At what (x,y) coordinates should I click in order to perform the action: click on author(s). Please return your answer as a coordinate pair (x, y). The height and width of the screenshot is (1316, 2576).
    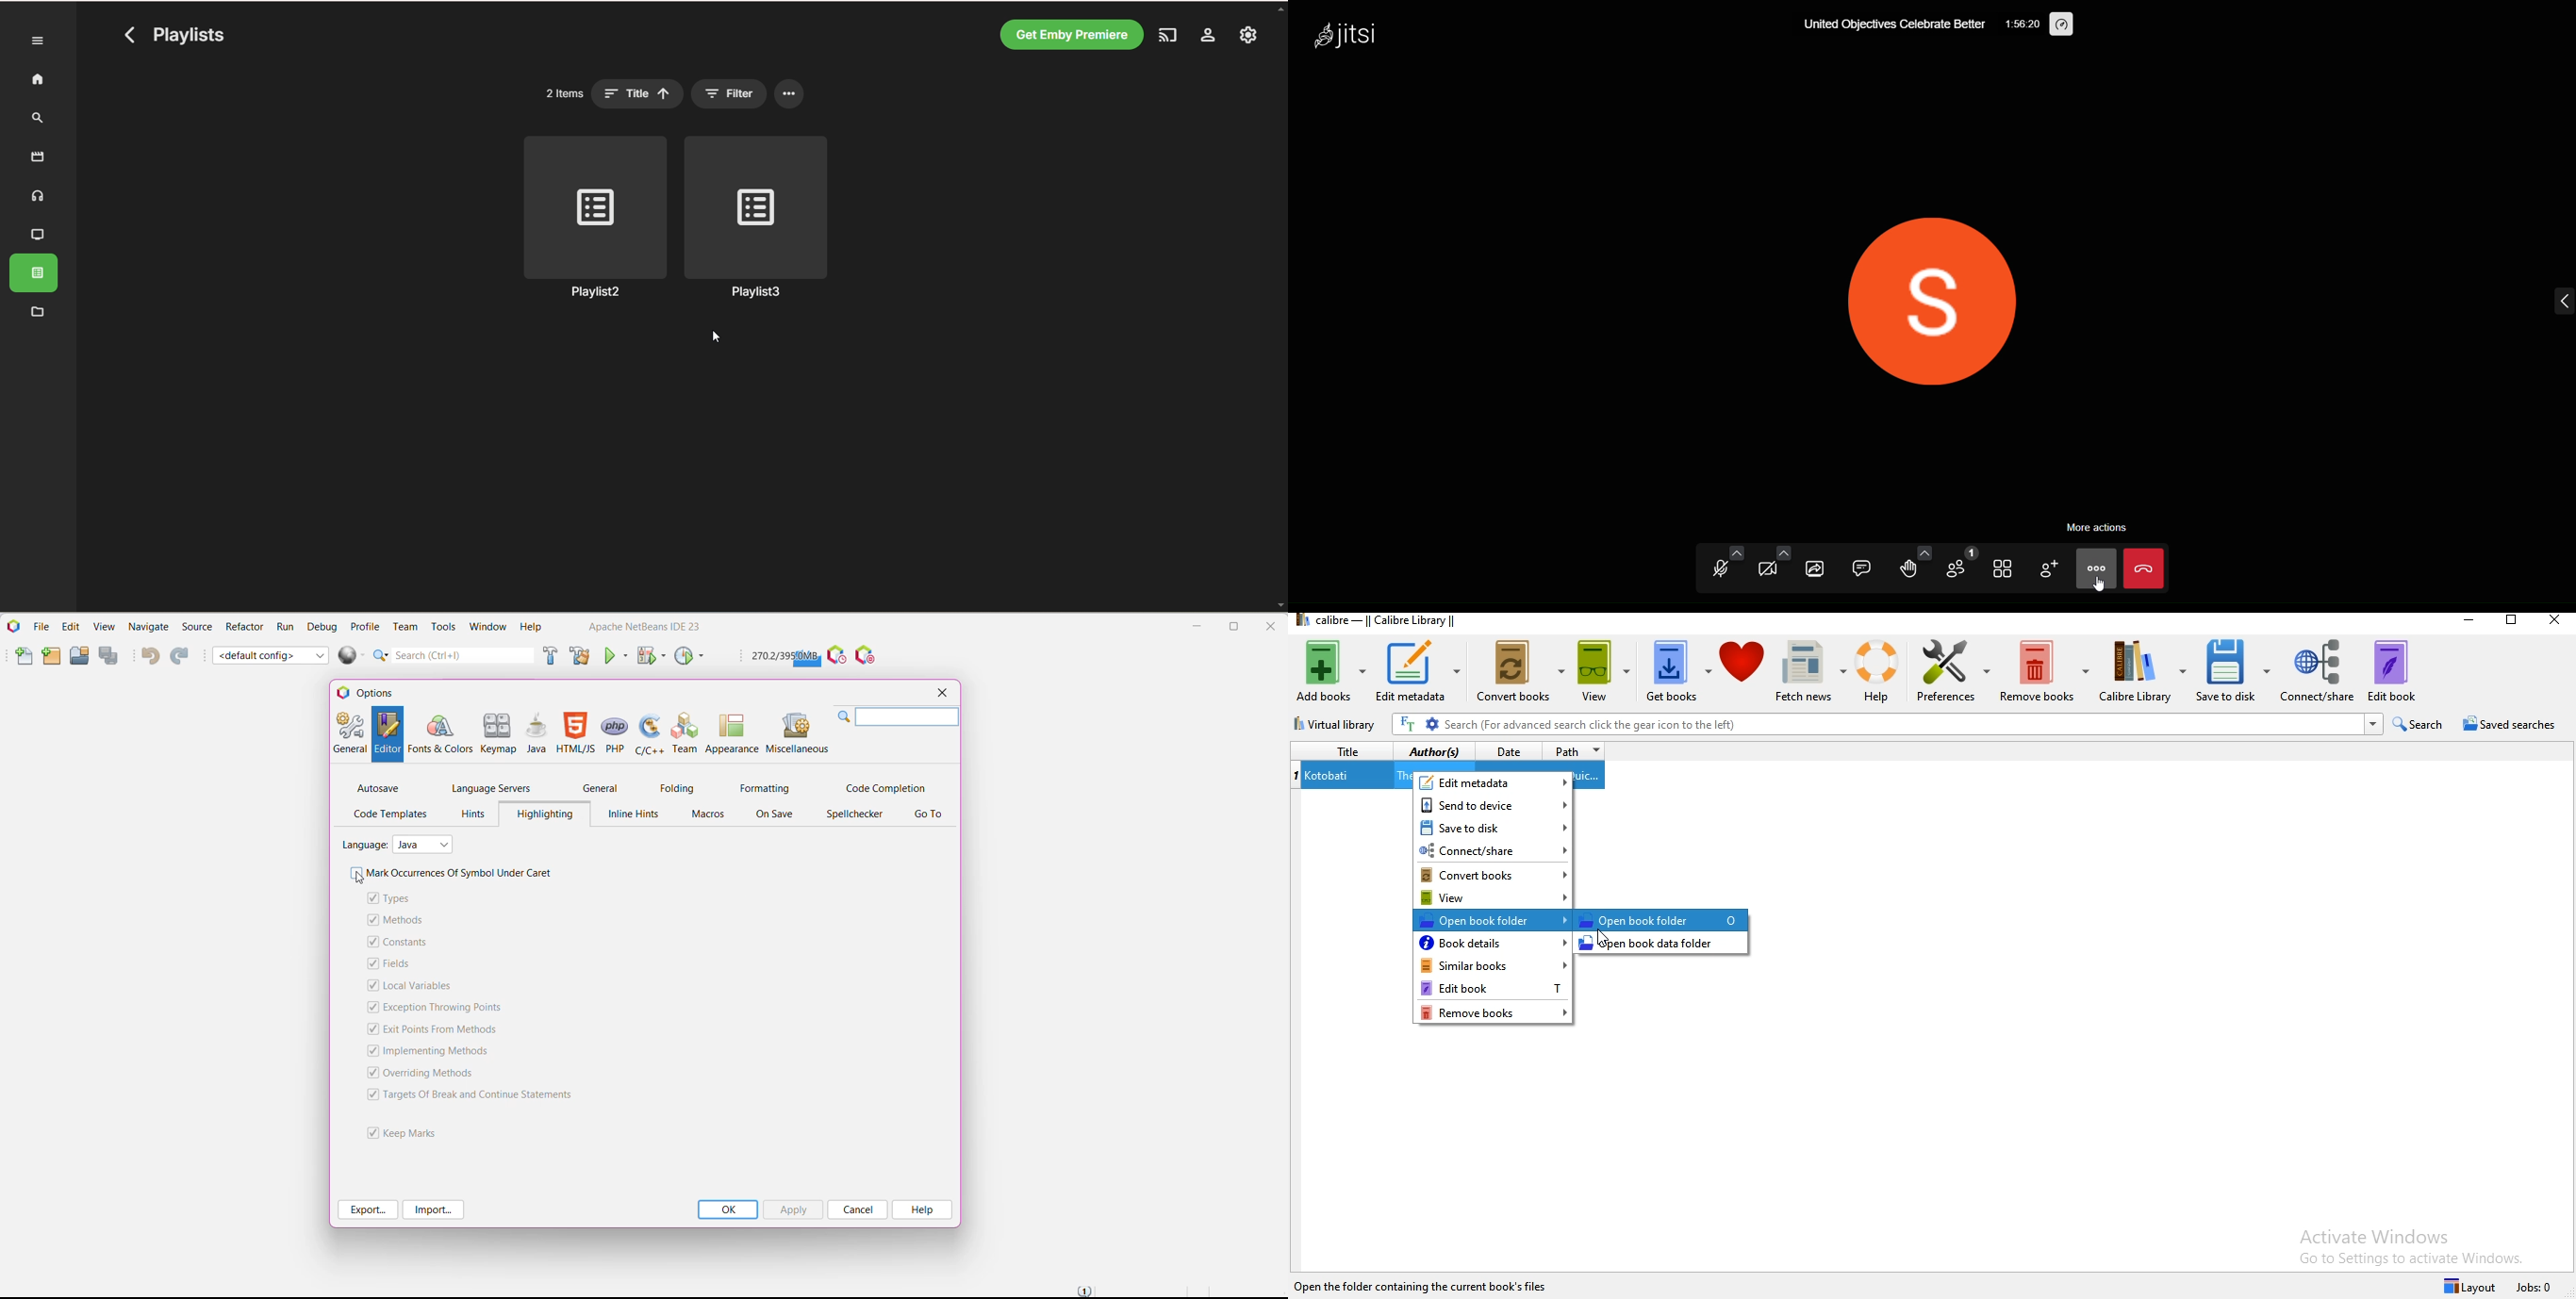
    Looking at the image, I should click on (1436, 753).